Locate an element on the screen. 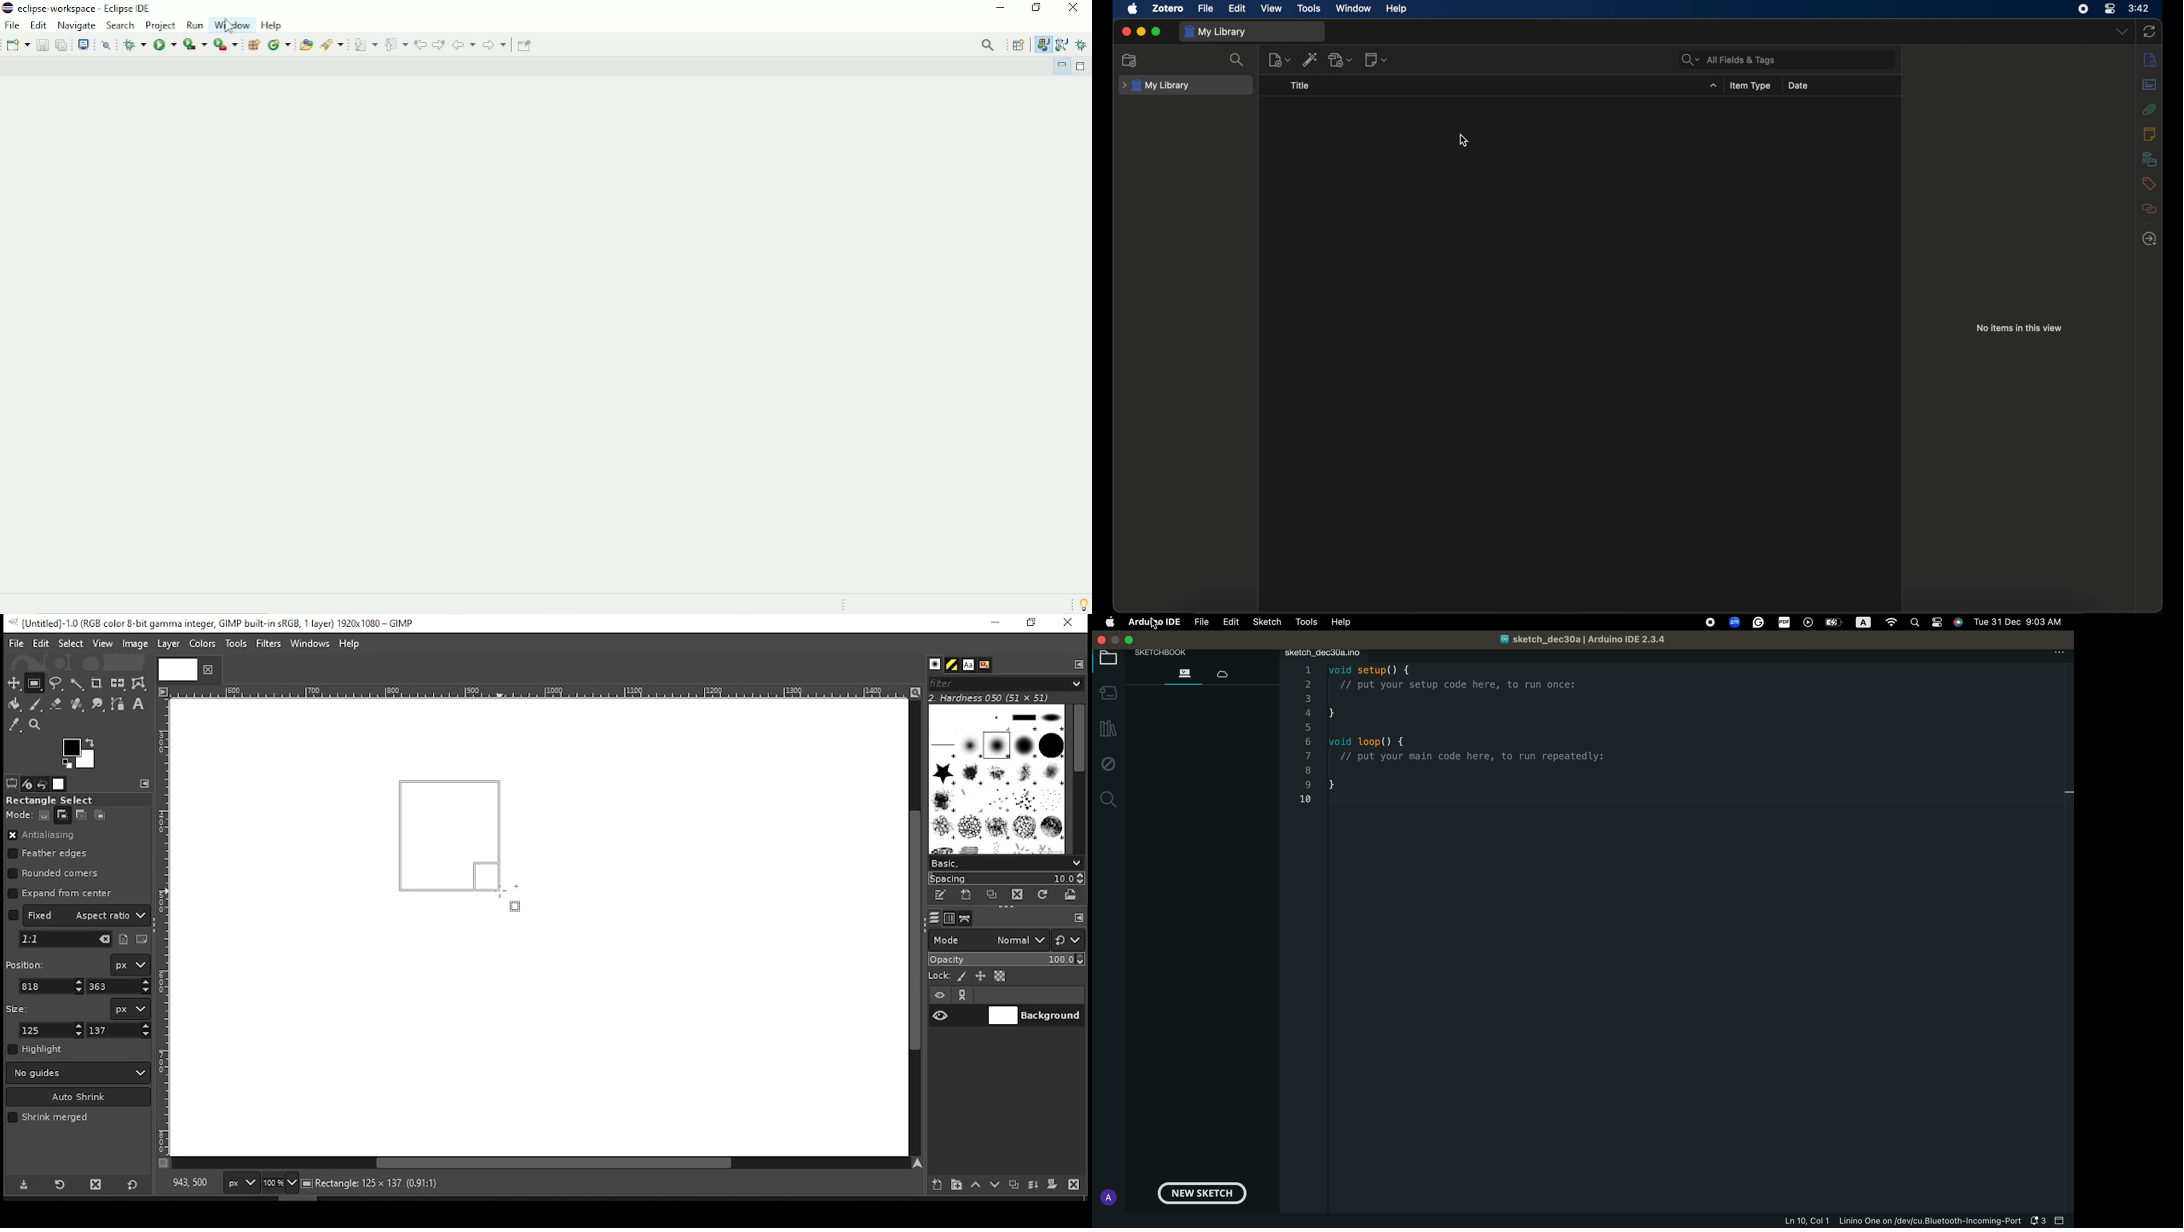 The width and height of the screenshot is (2184, 1232). libraries is located at coordinates (2150, 159).